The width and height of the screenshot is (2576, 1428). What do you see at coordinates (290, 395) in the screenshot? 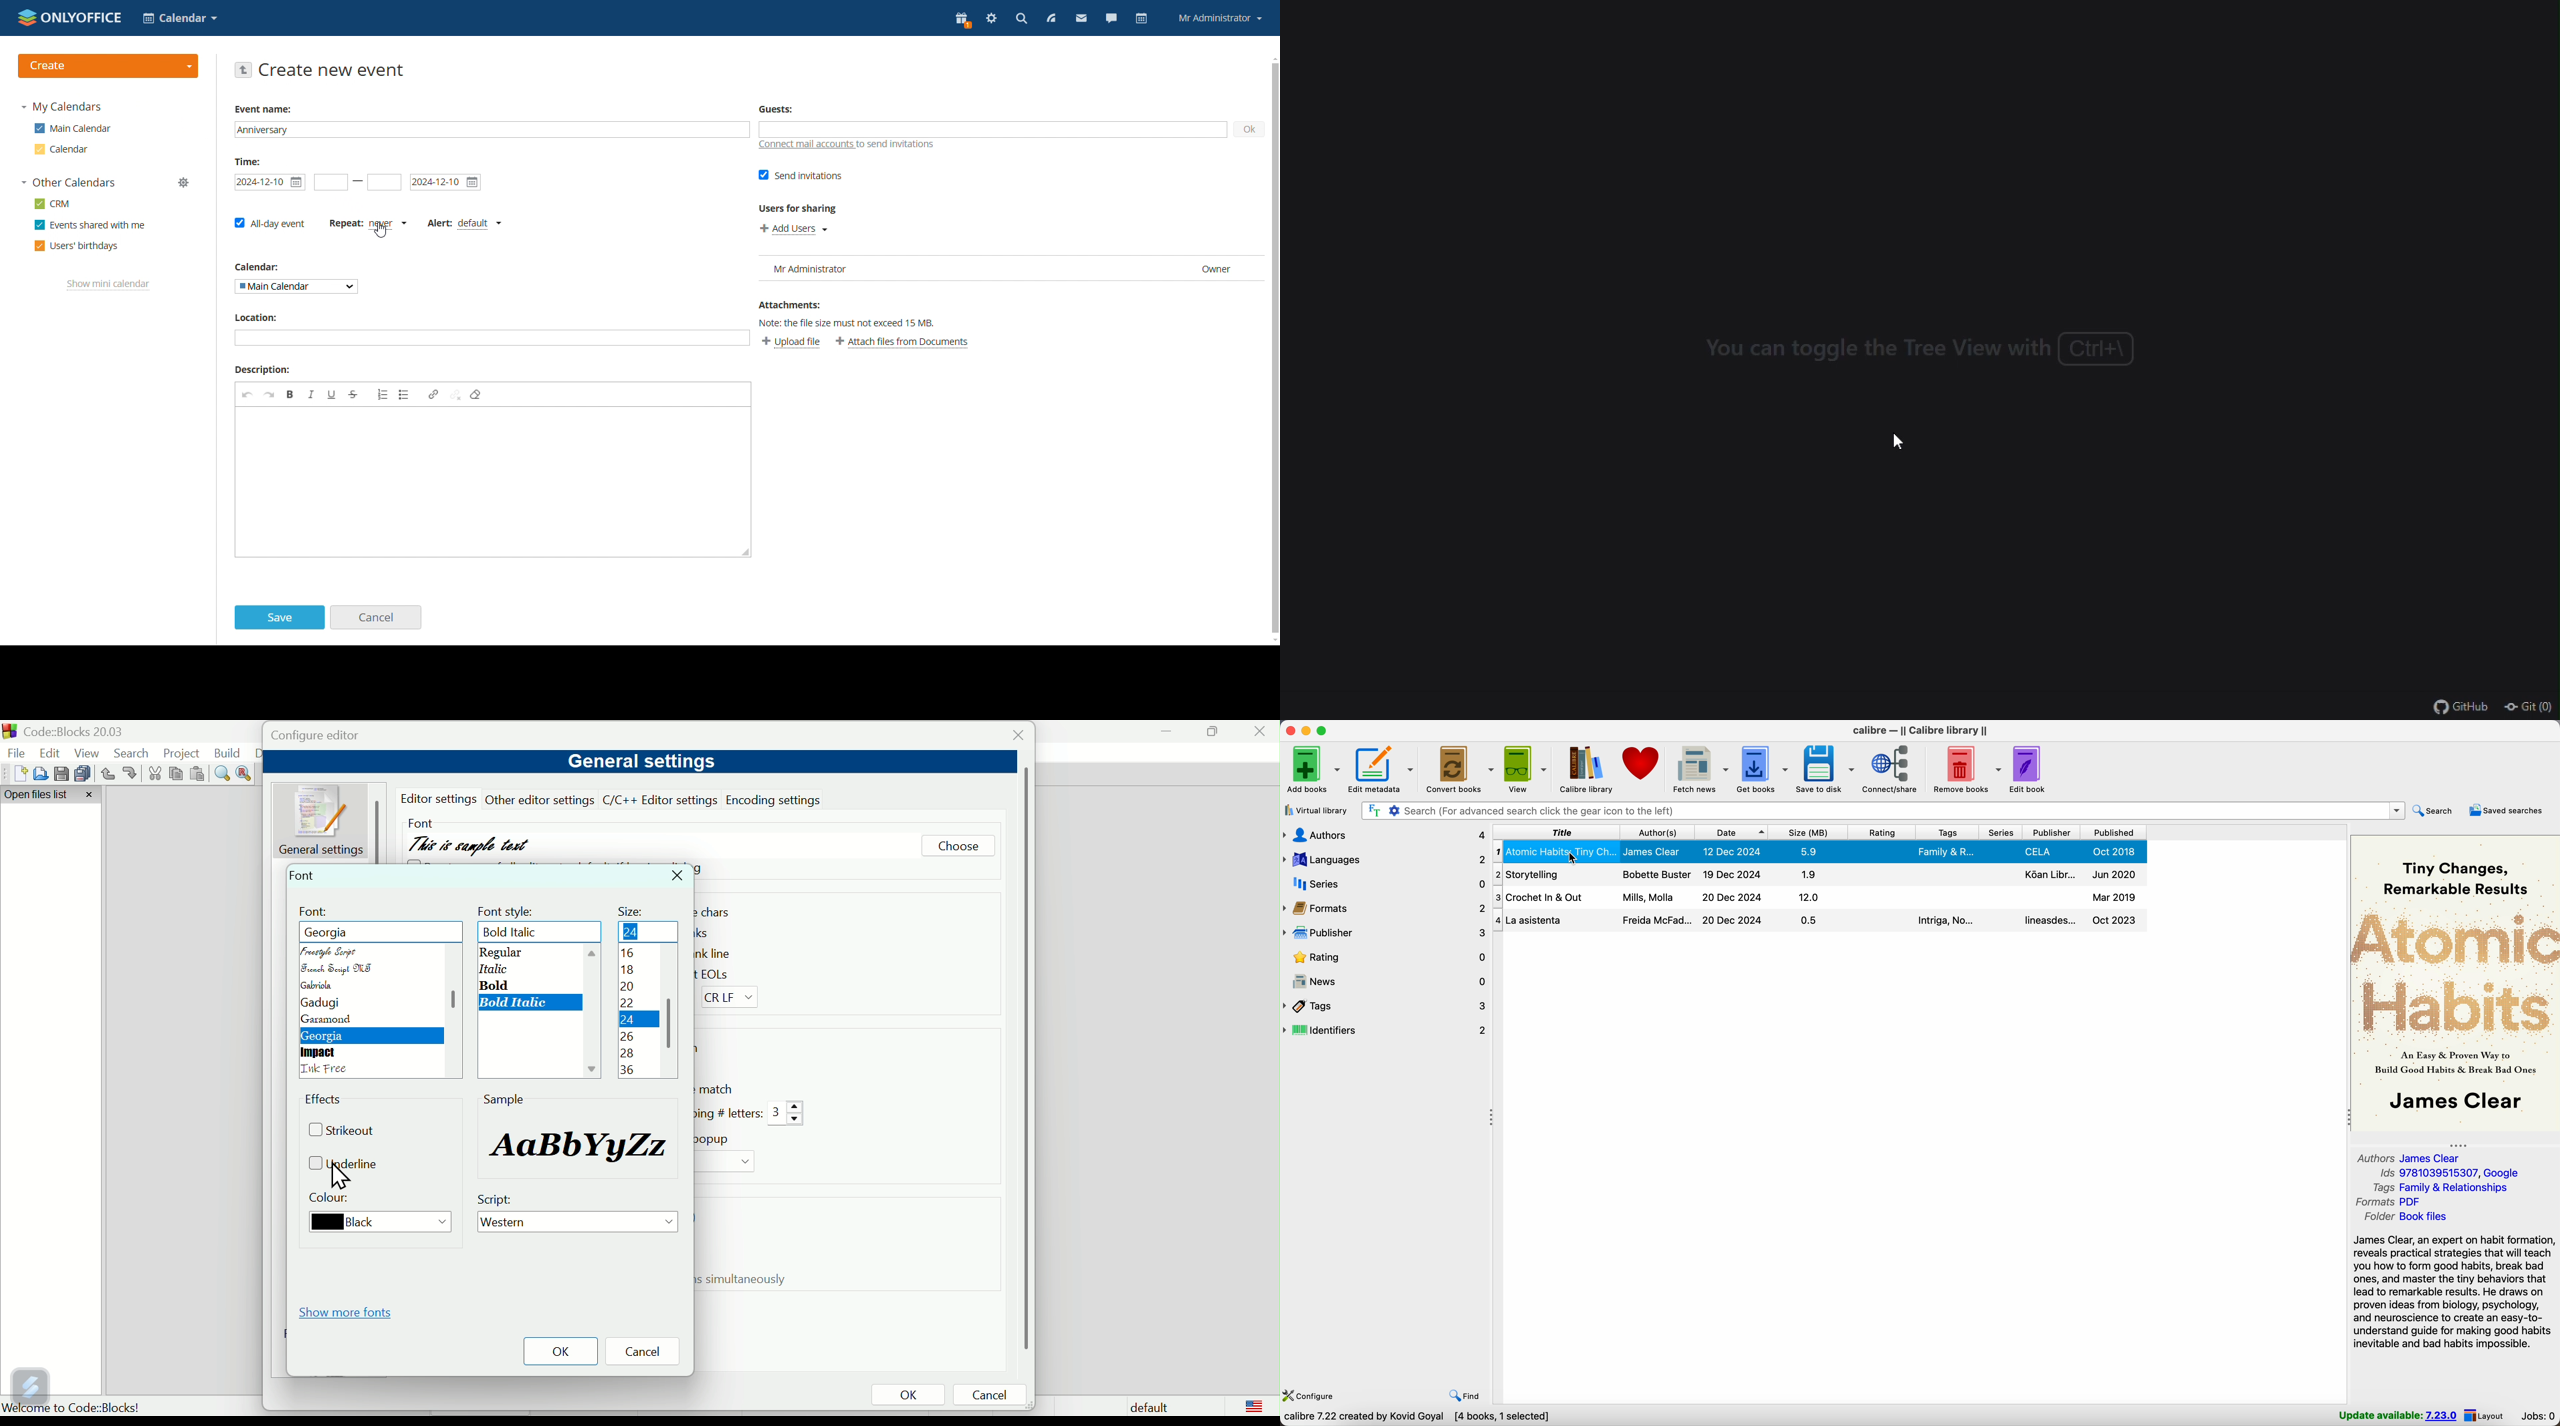
I see `bold` at bounding box center [290, 395].